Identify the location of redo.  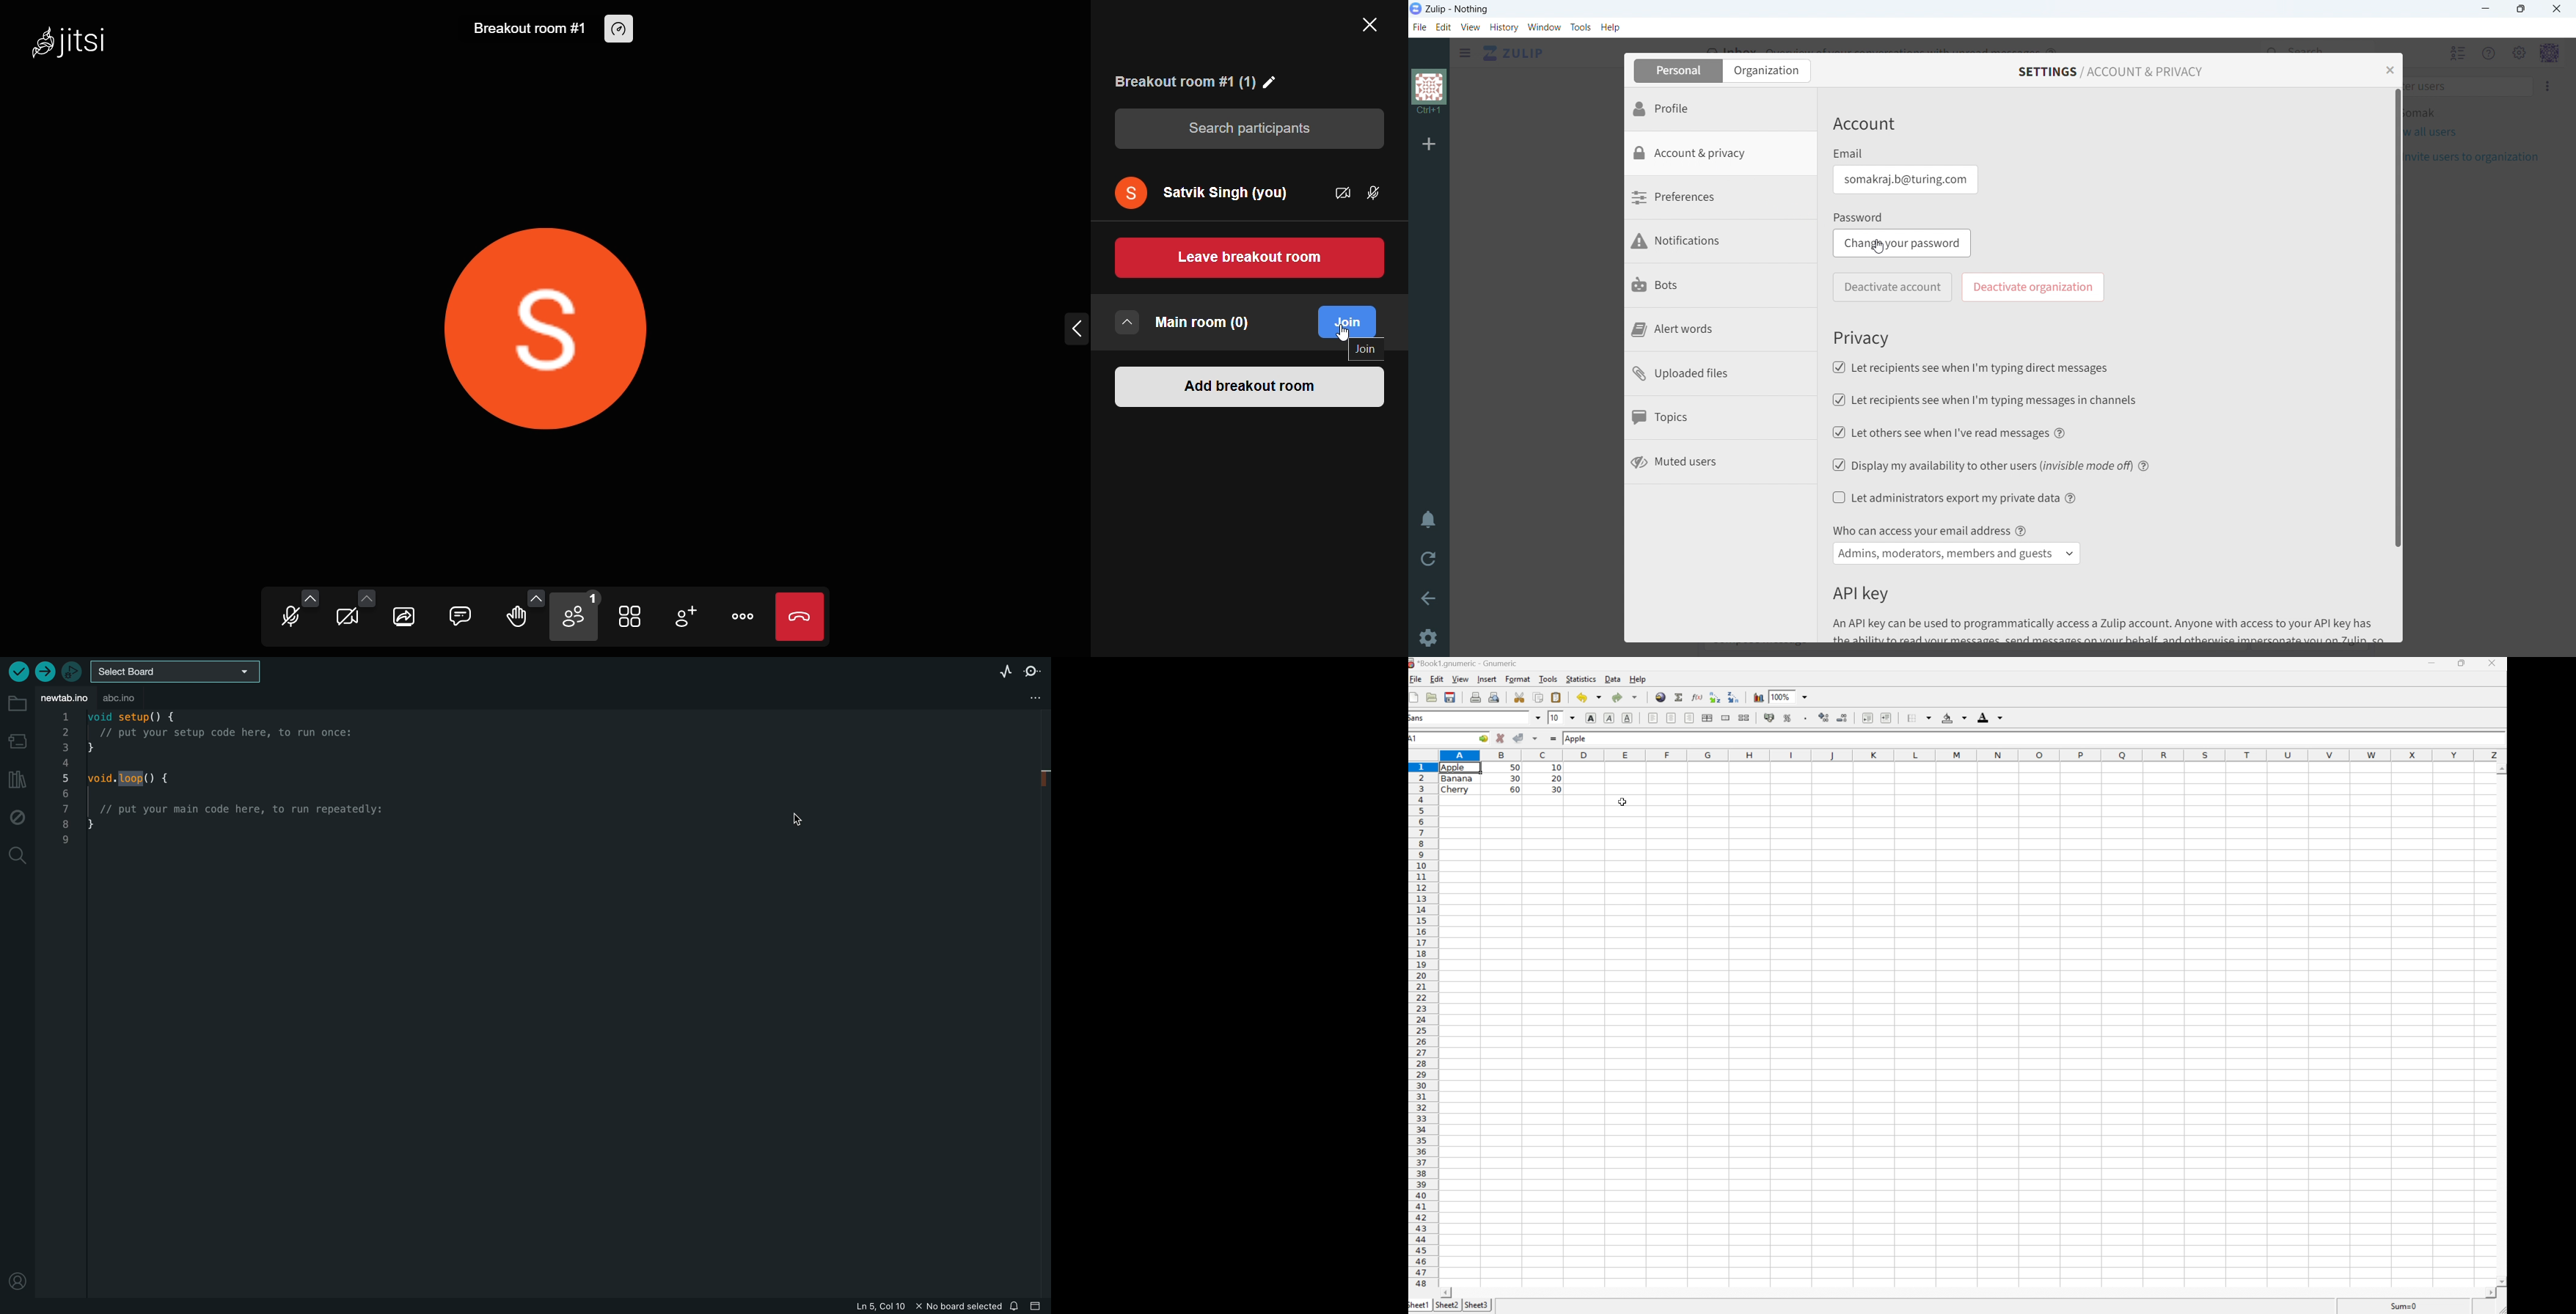
(1625, 698).